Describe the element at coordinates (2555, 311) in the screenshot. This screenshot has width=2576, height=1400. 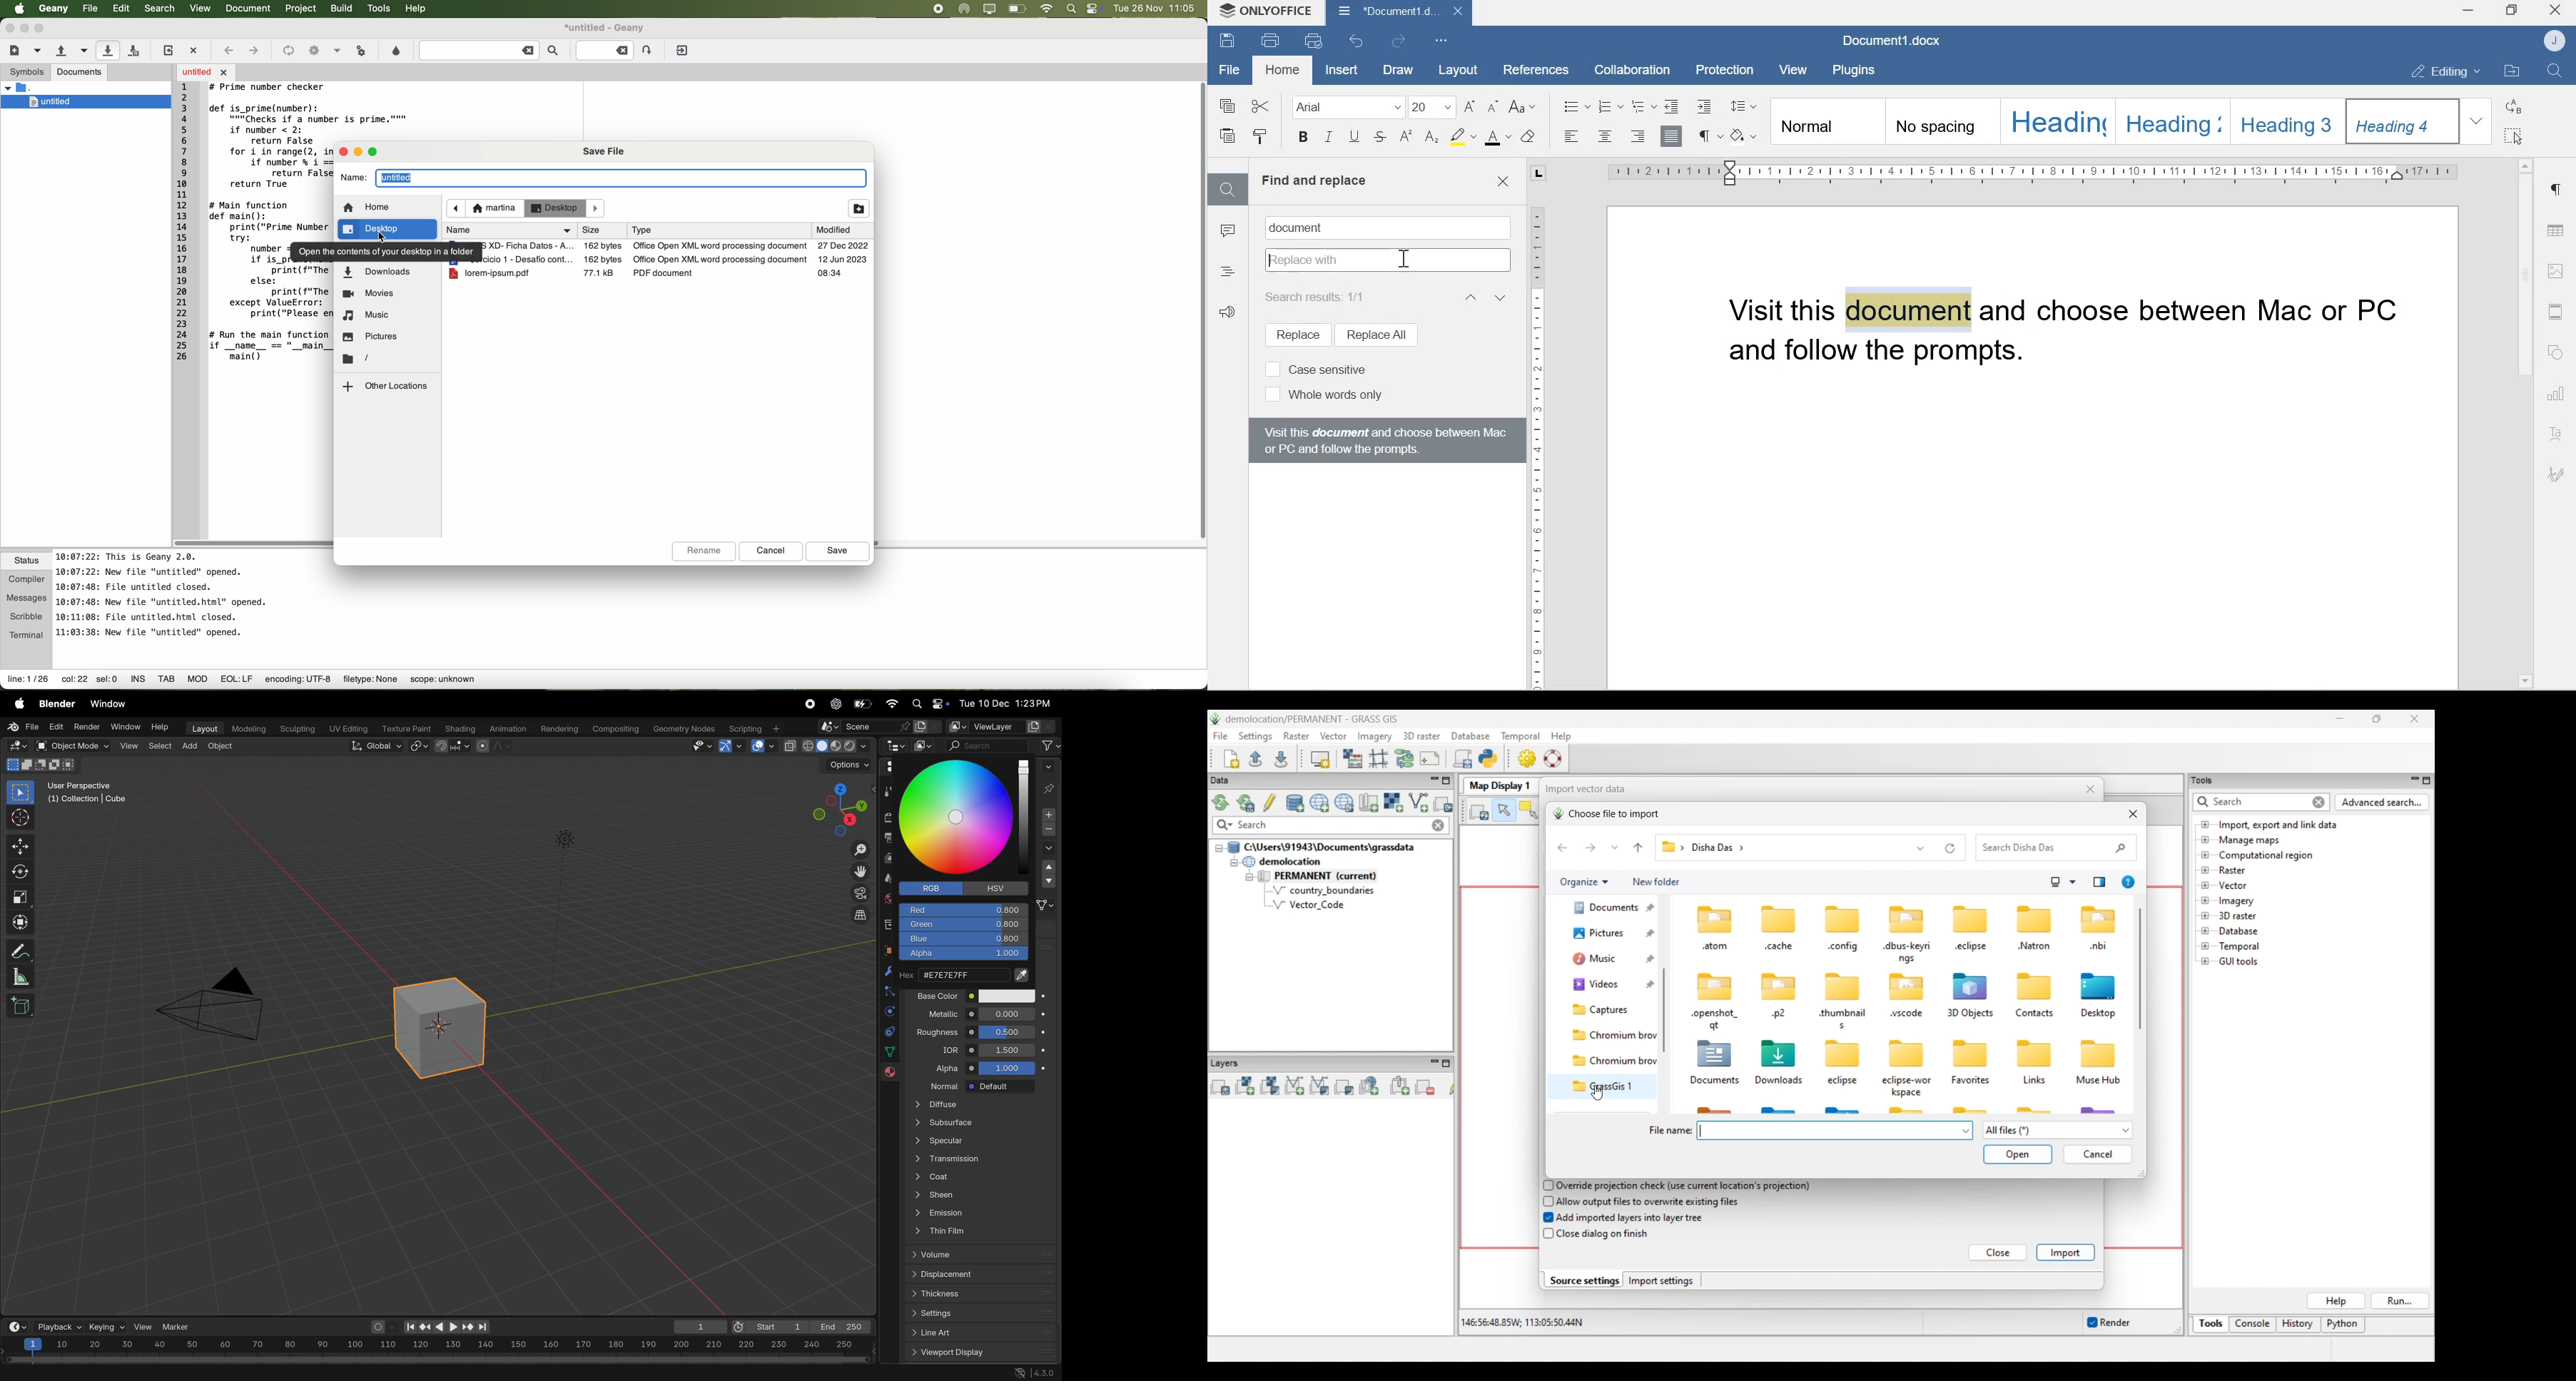
I see `Header & Footer` at that location.